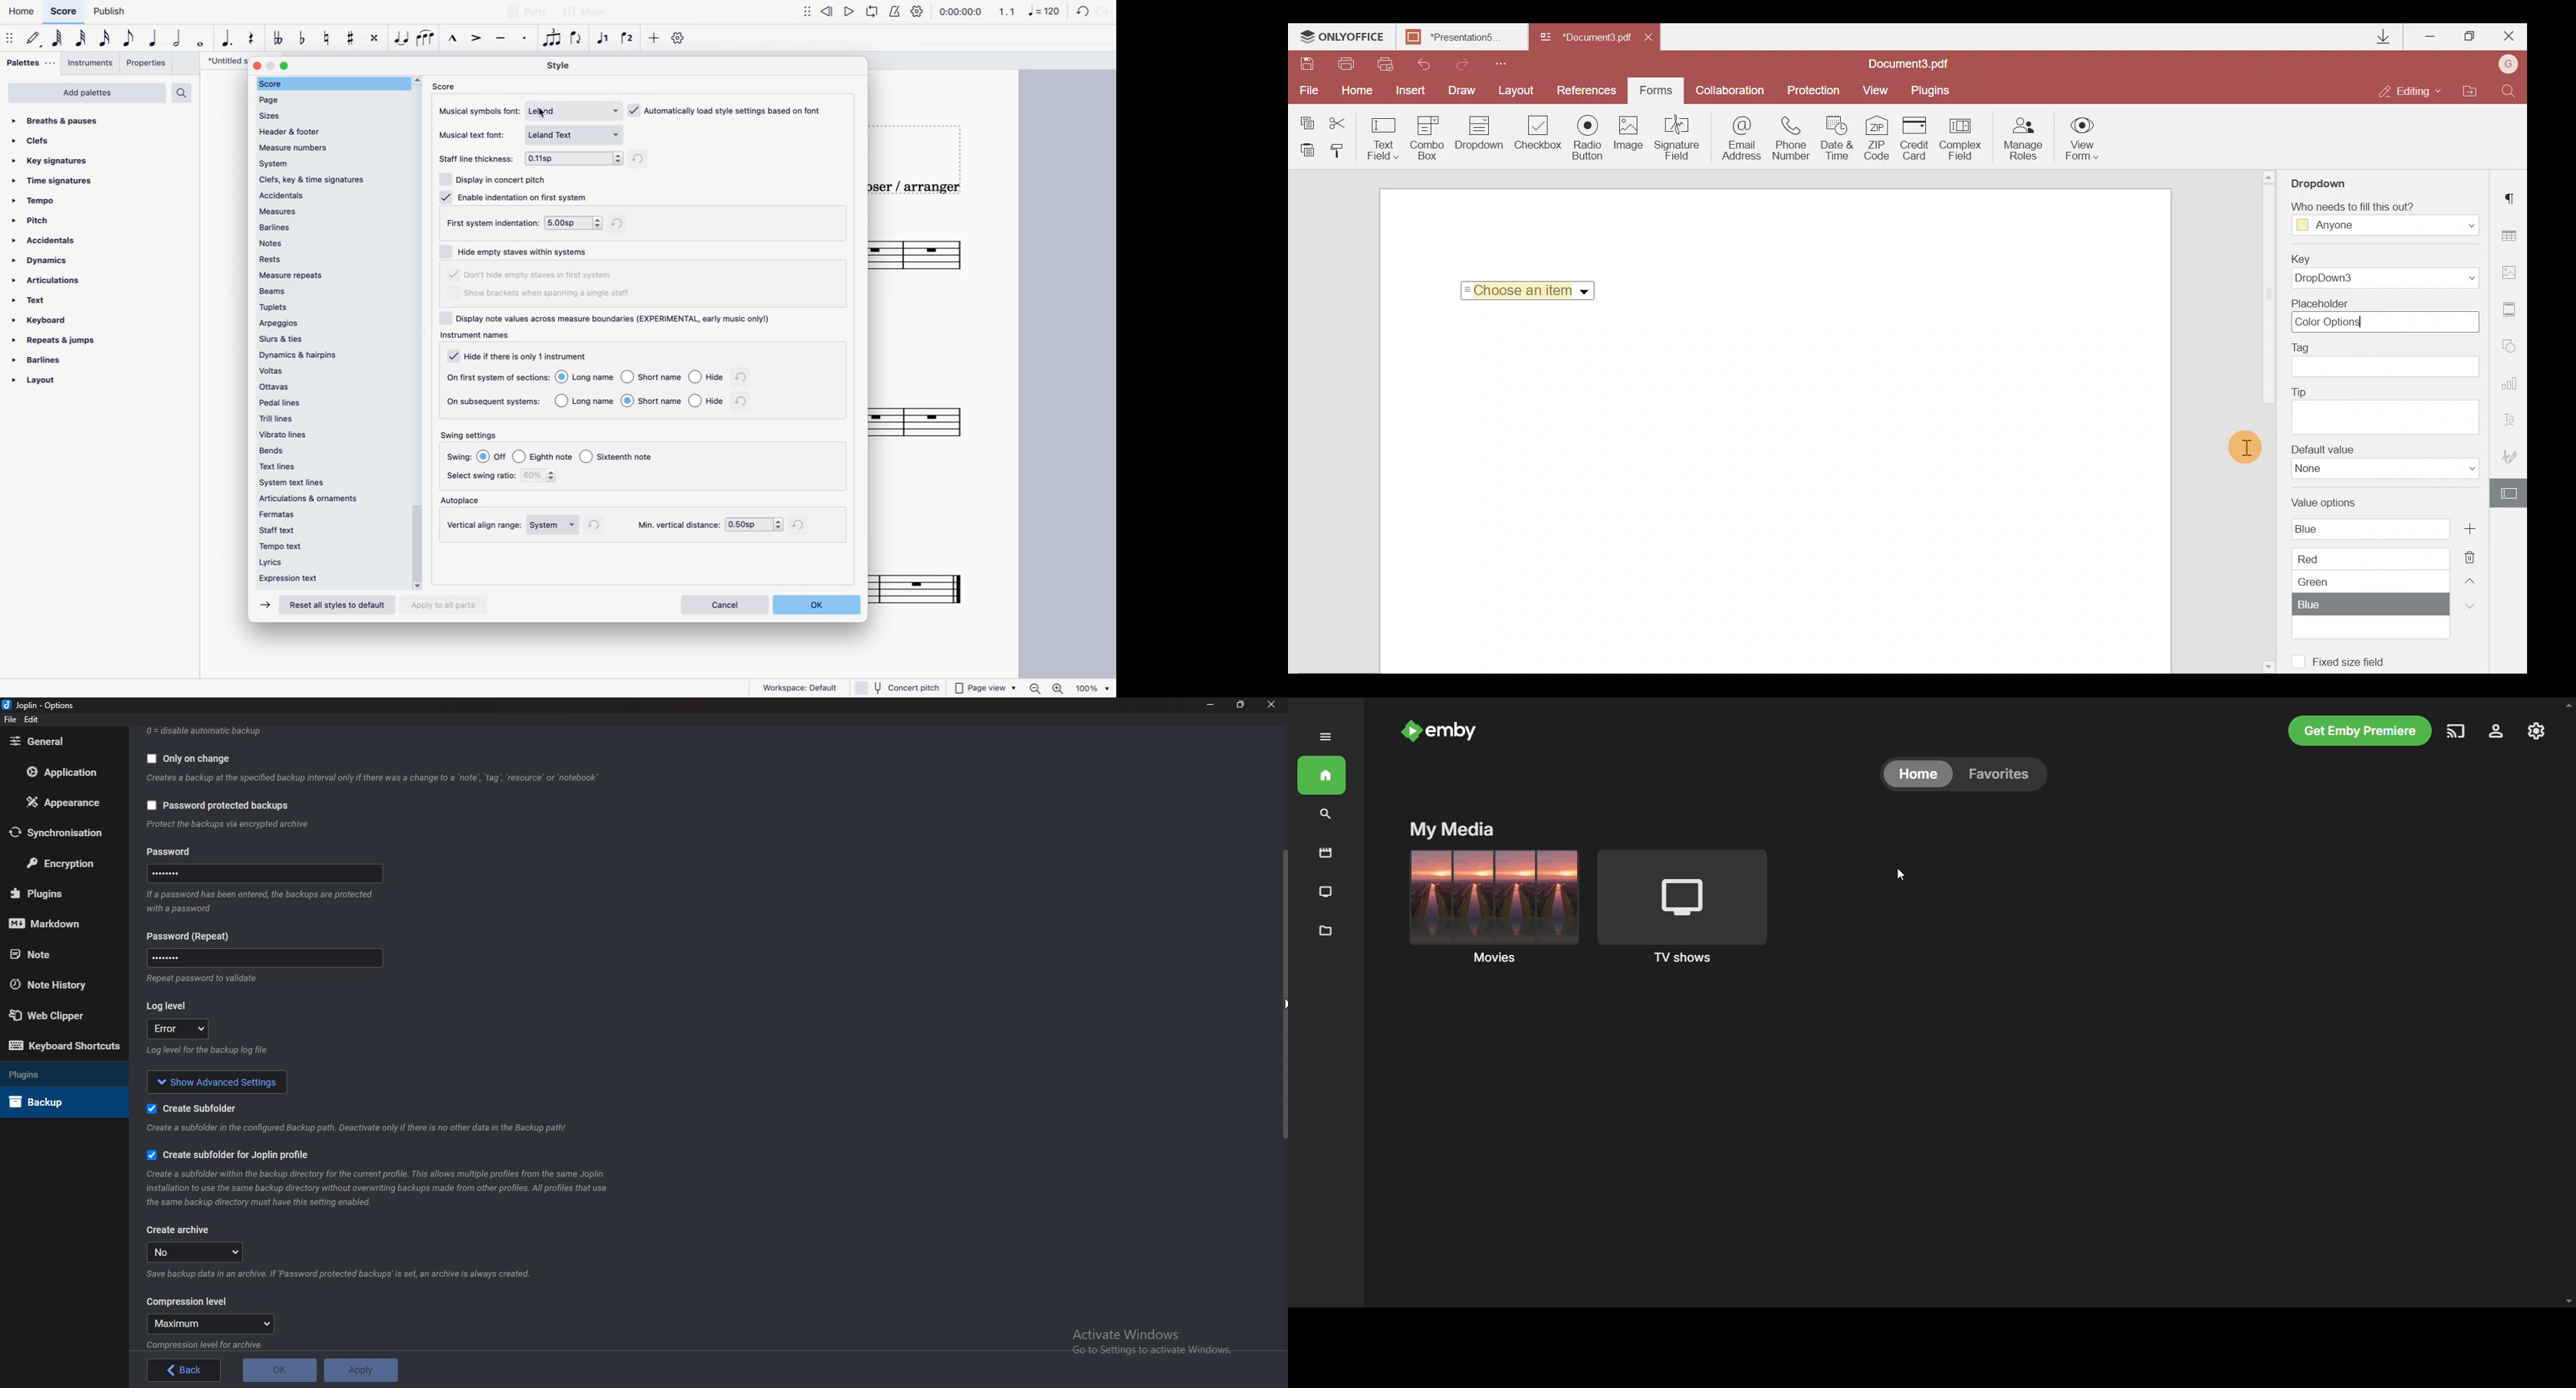 The width and height of the screenshot is (2576, 1400). What do you see at coordinates (1270, 705) in the screenshot?
I see `close` at bounding box center [1270, 705].